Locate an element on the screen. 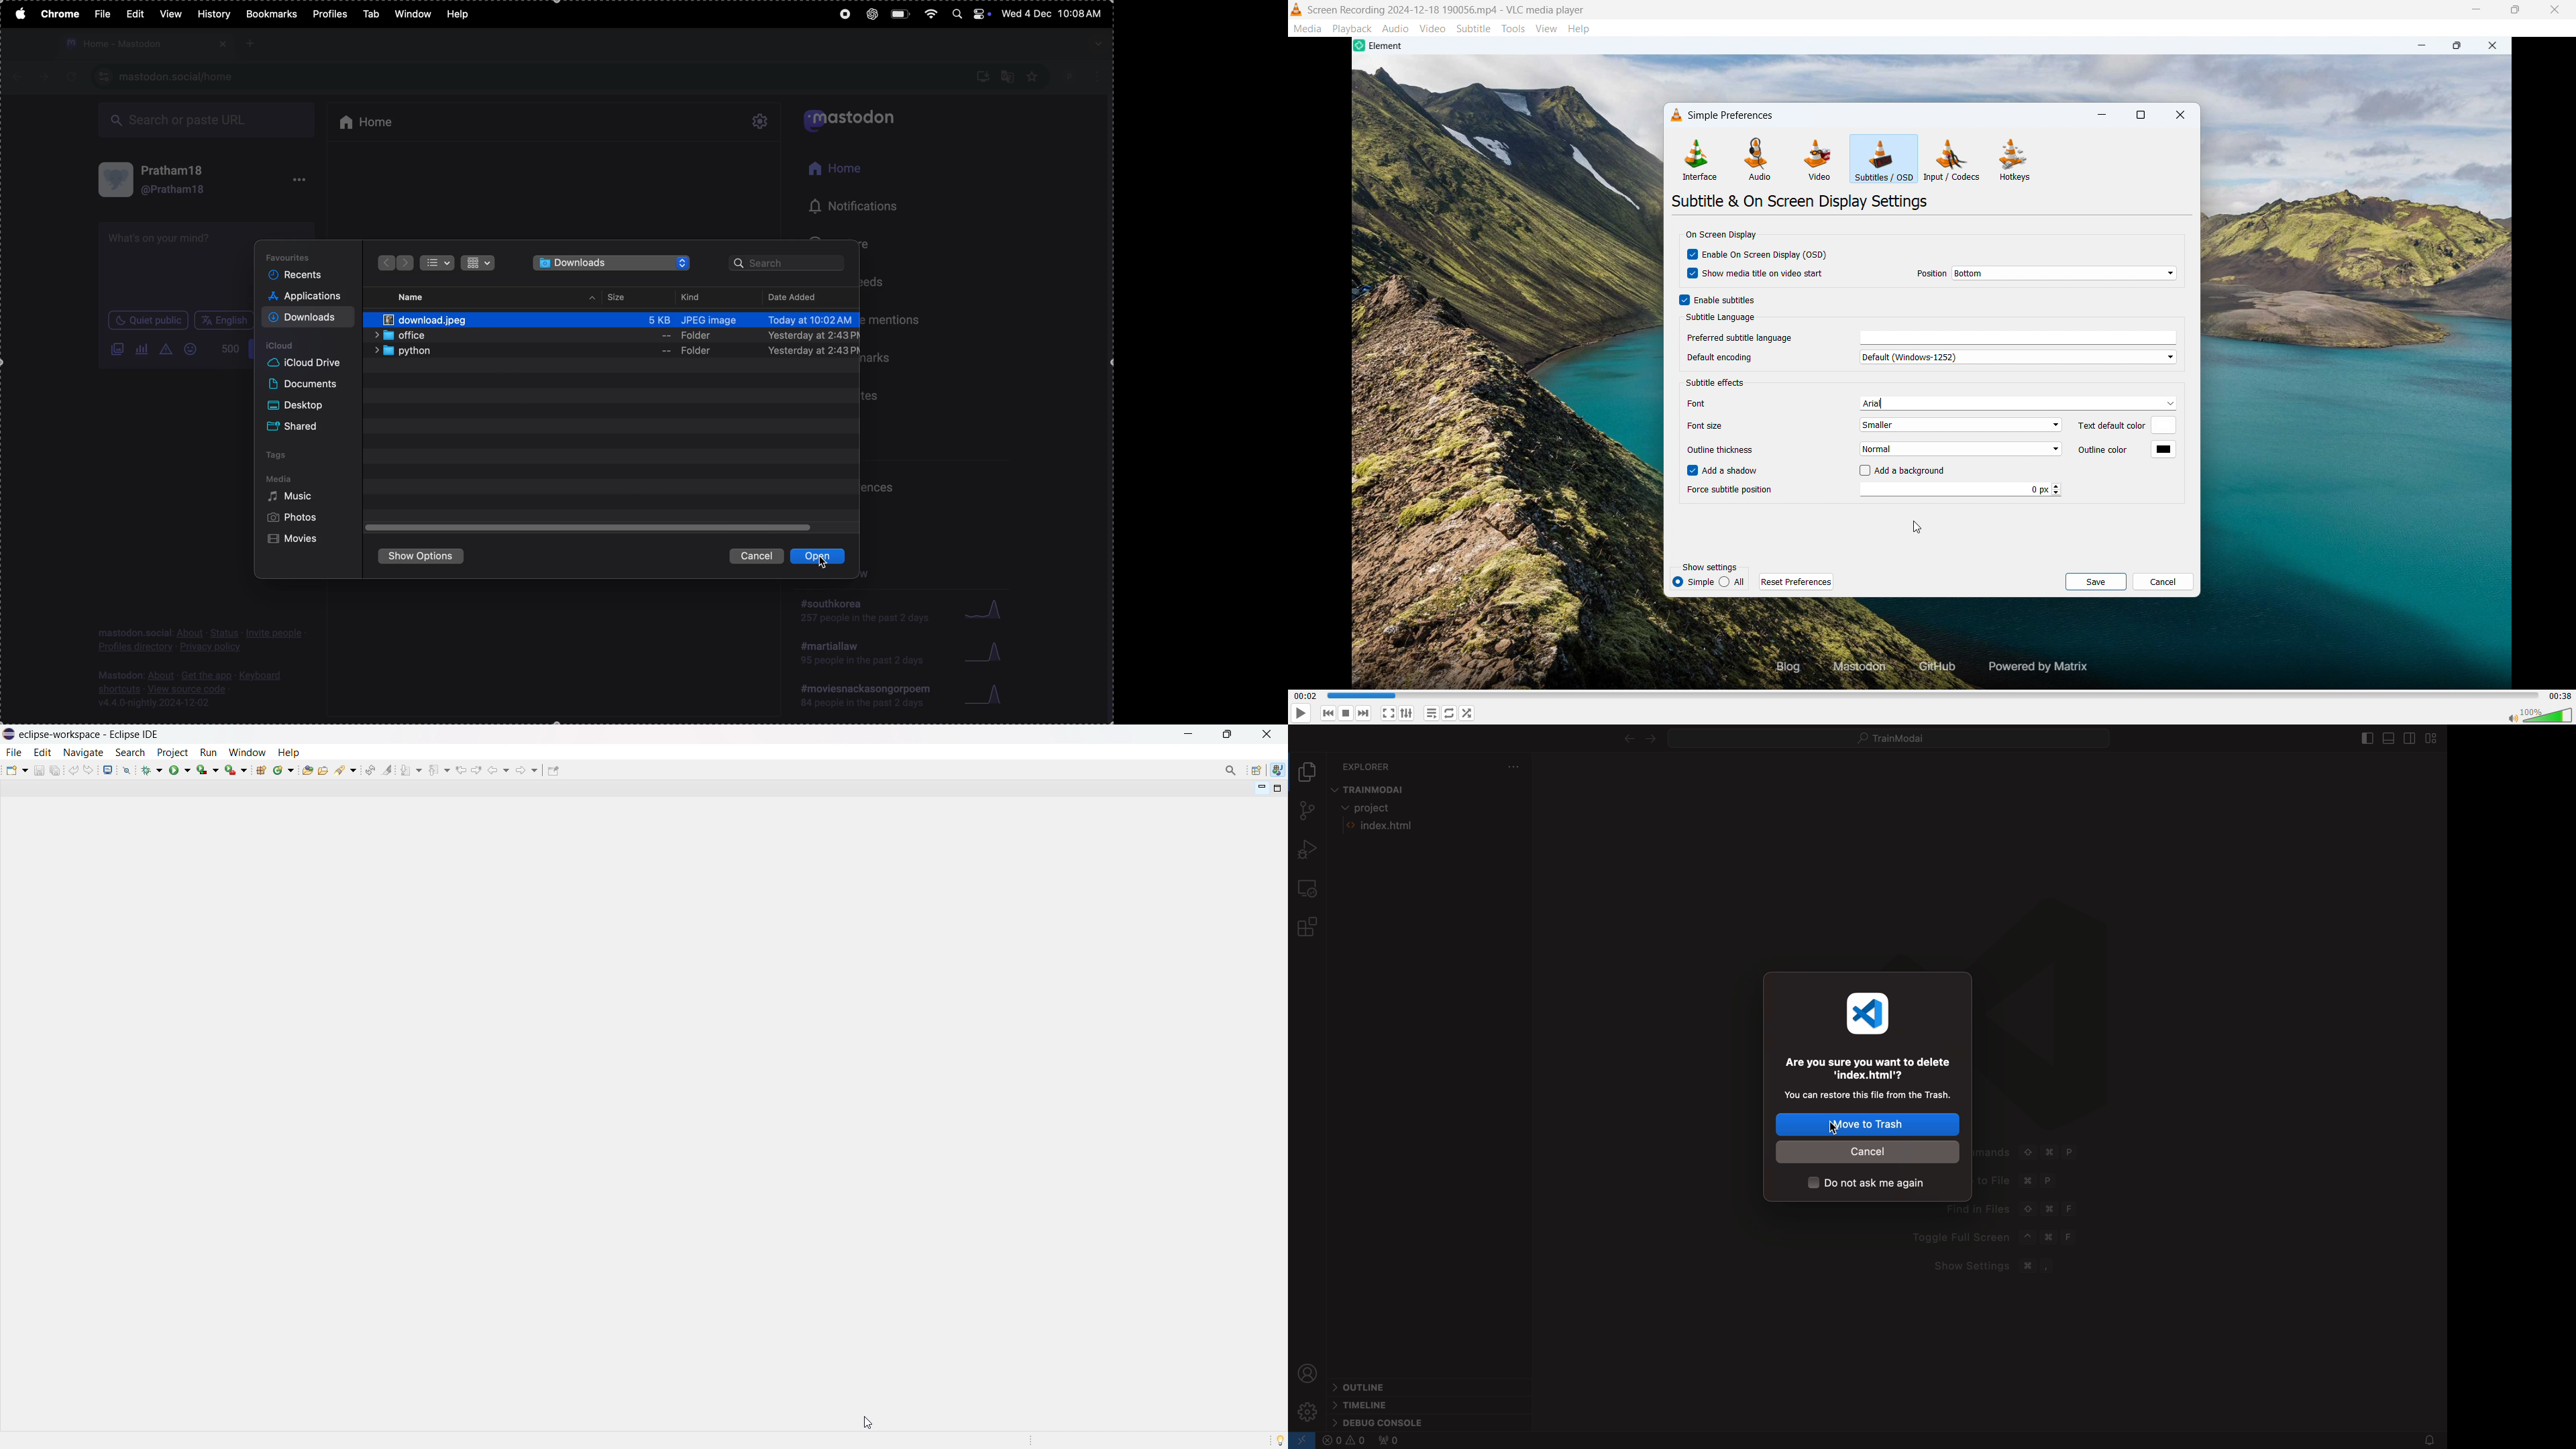 This screenshot has height=1456, width=2576. icon views is located at coordinates (478, 263).